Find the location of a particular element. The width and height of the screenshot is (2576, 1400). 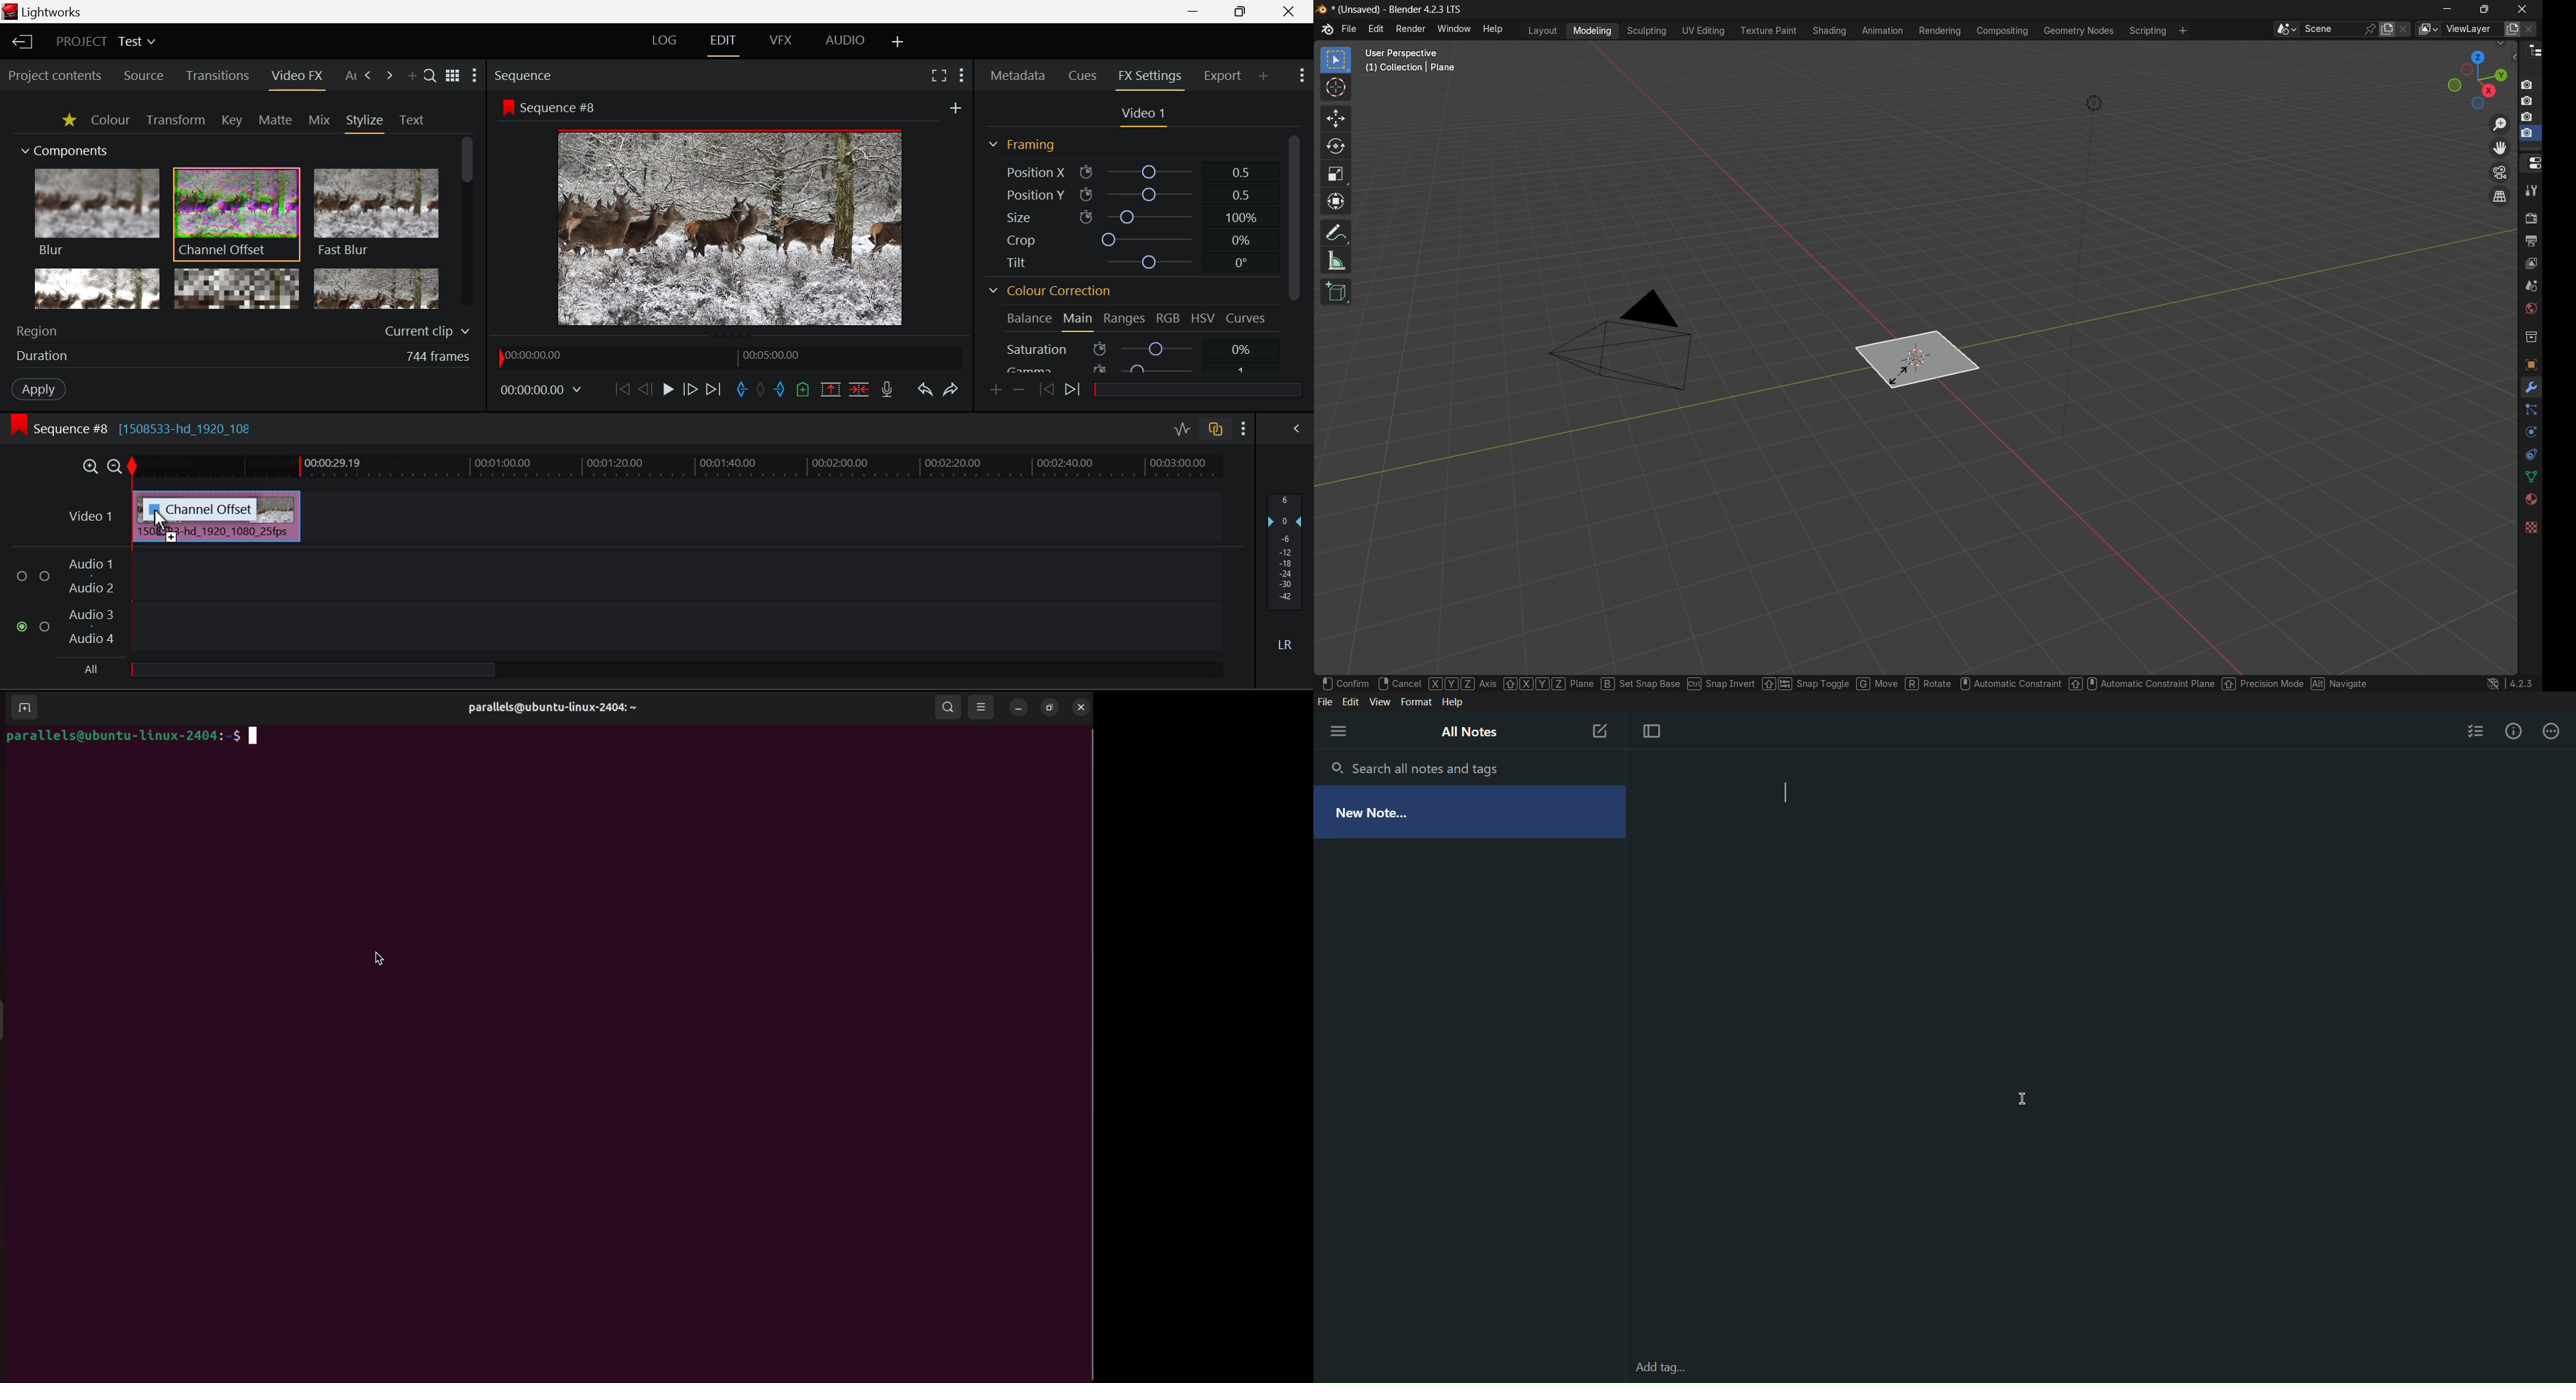

scripting is located at coordinates (2146, 31).